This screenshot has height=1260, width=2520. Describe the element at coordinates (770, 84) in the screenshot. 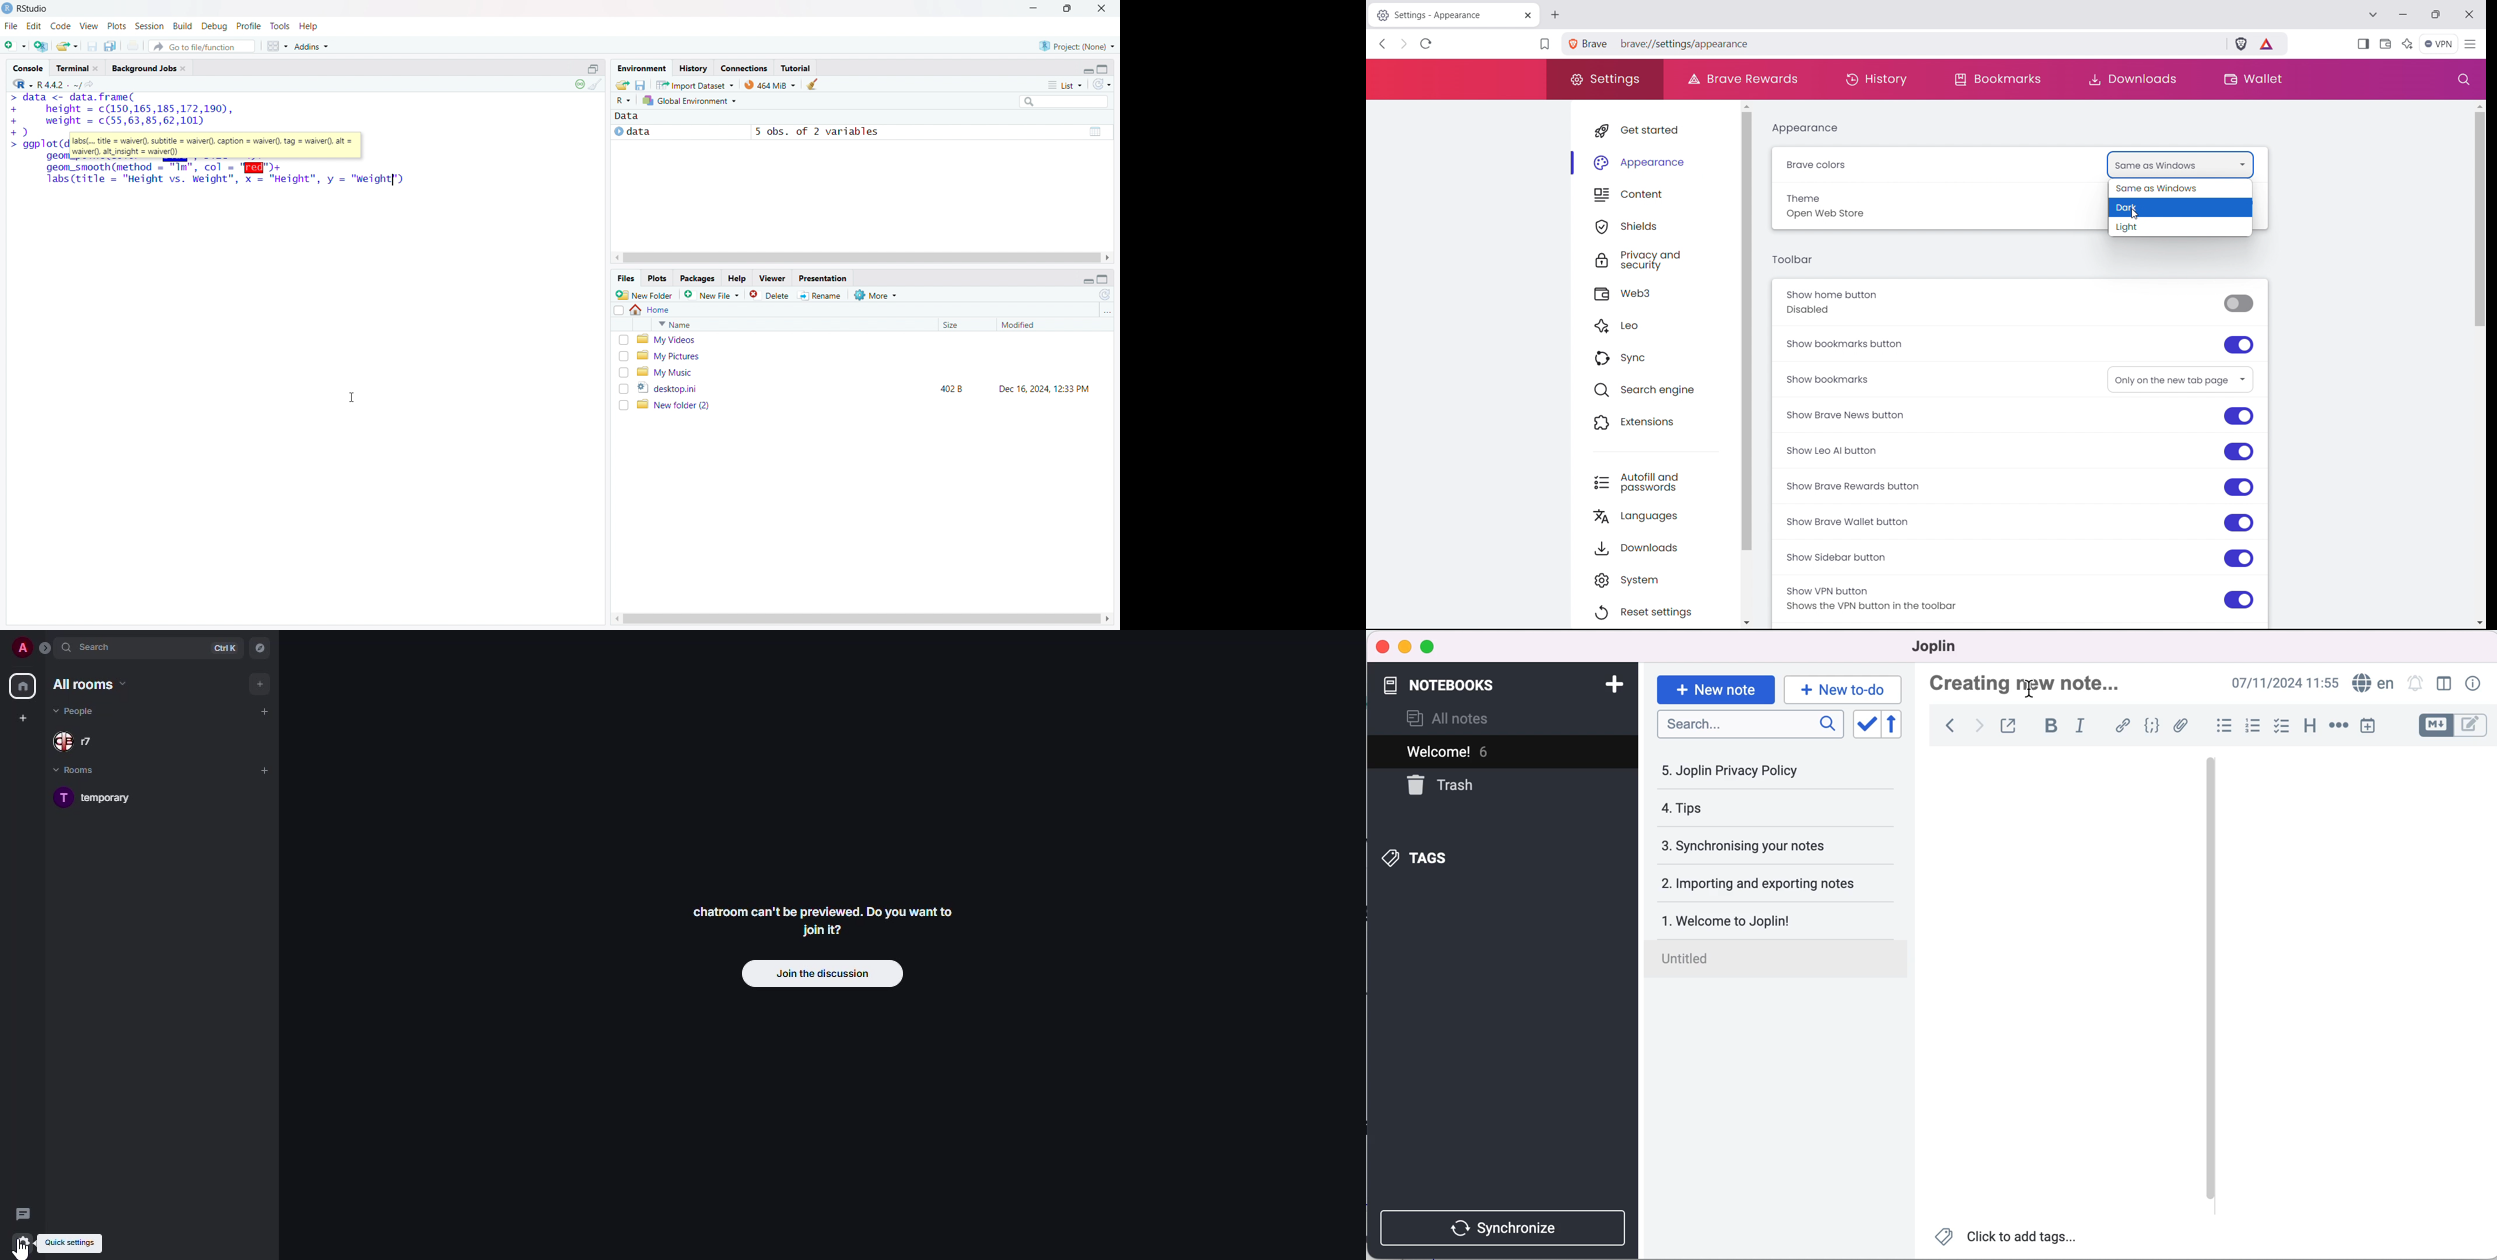

I see `memory used by R session` at that location.